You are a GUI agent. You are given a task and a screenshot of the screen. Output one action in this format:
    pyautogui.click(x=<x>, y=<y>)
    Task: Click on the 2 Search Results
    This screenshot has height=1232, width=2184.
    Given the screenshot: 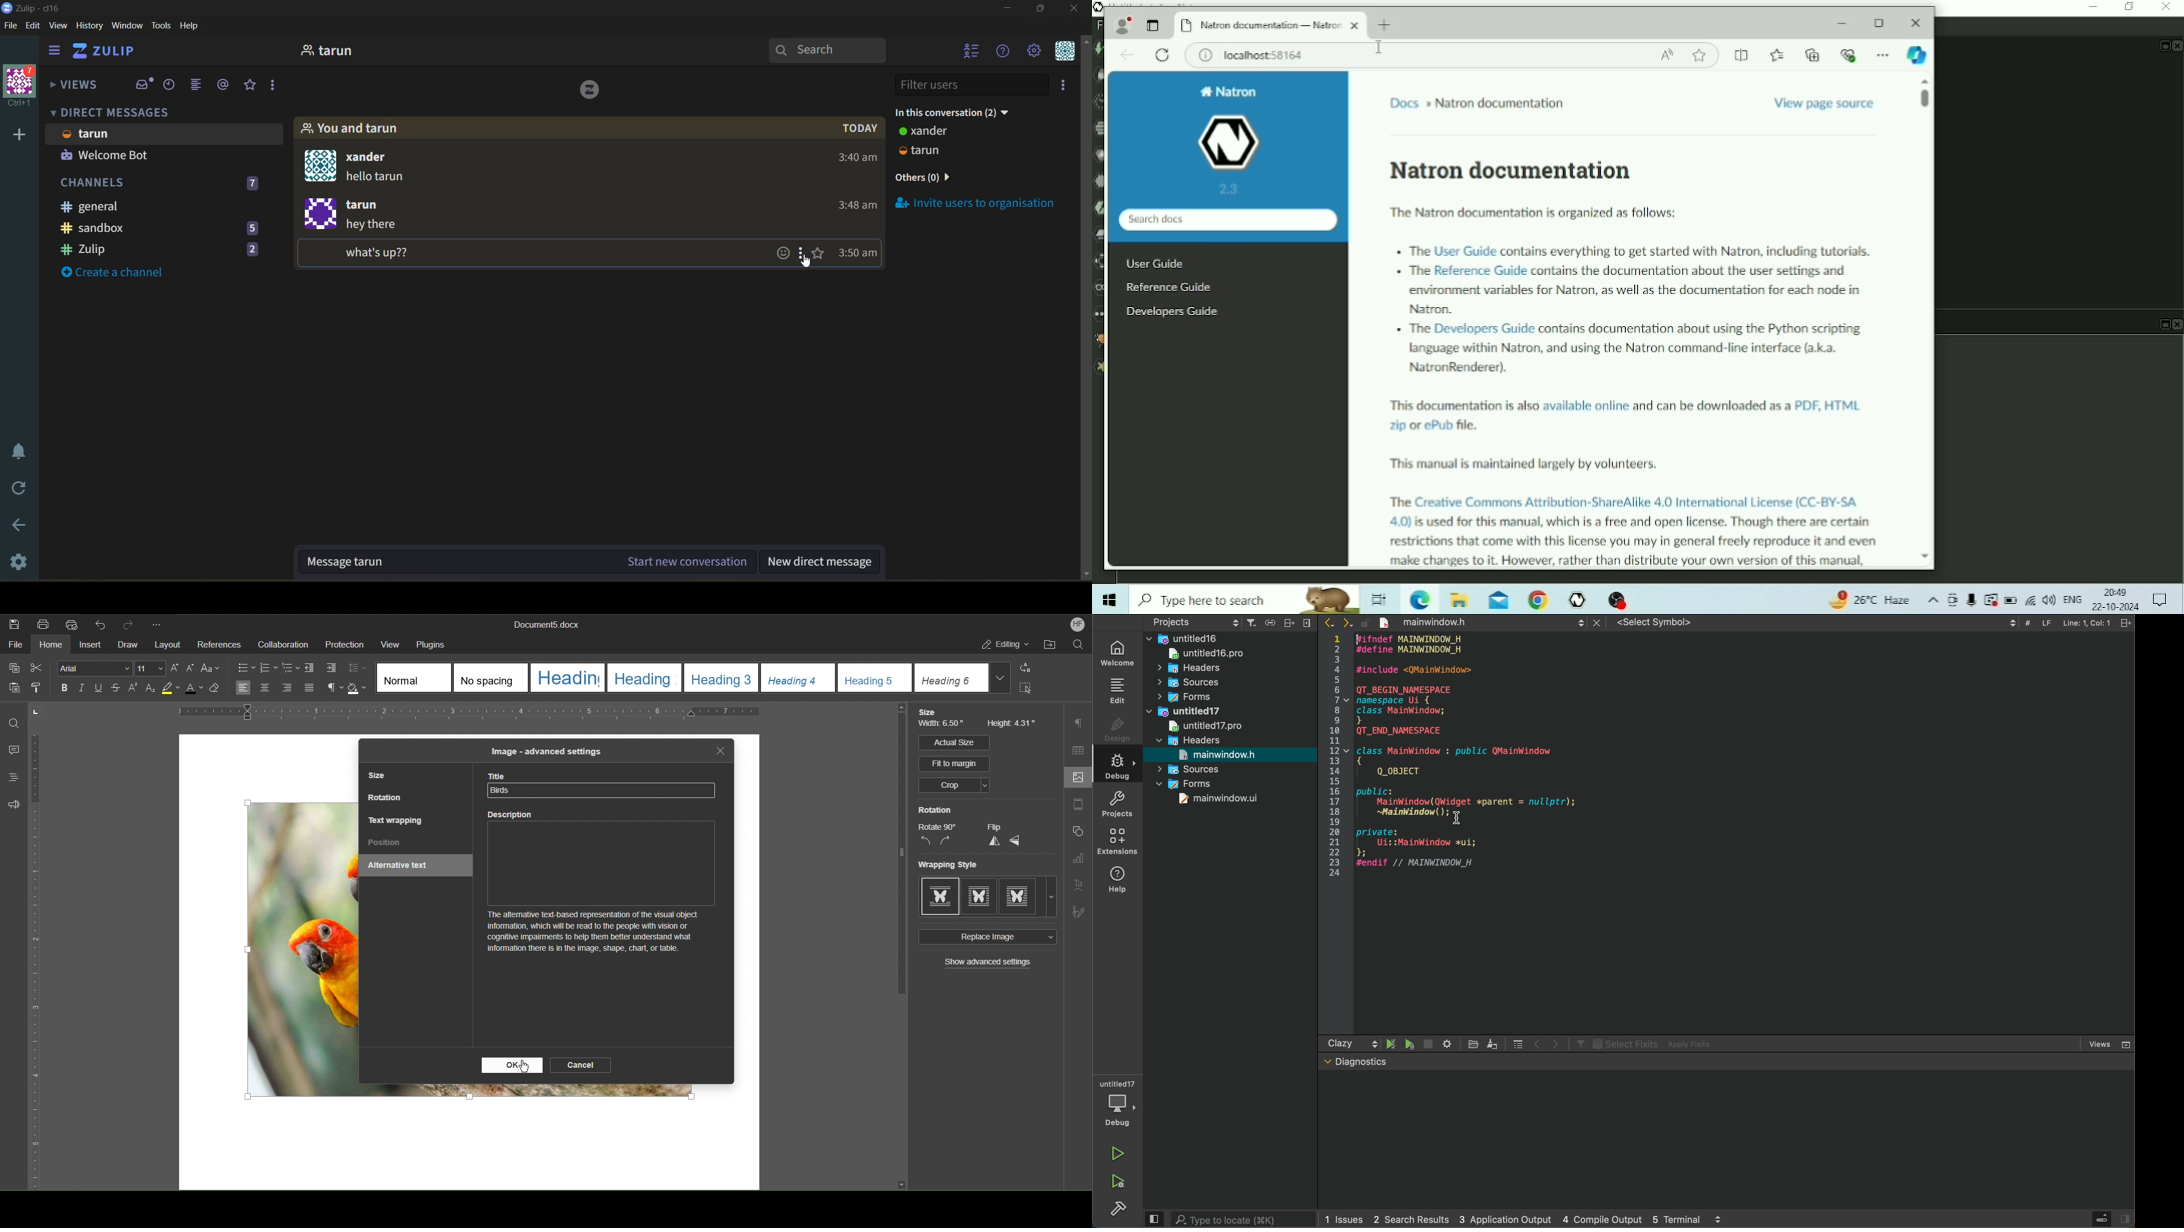 What is the action you would take?
    pyautogui.click(x=1409, y=1218)
    